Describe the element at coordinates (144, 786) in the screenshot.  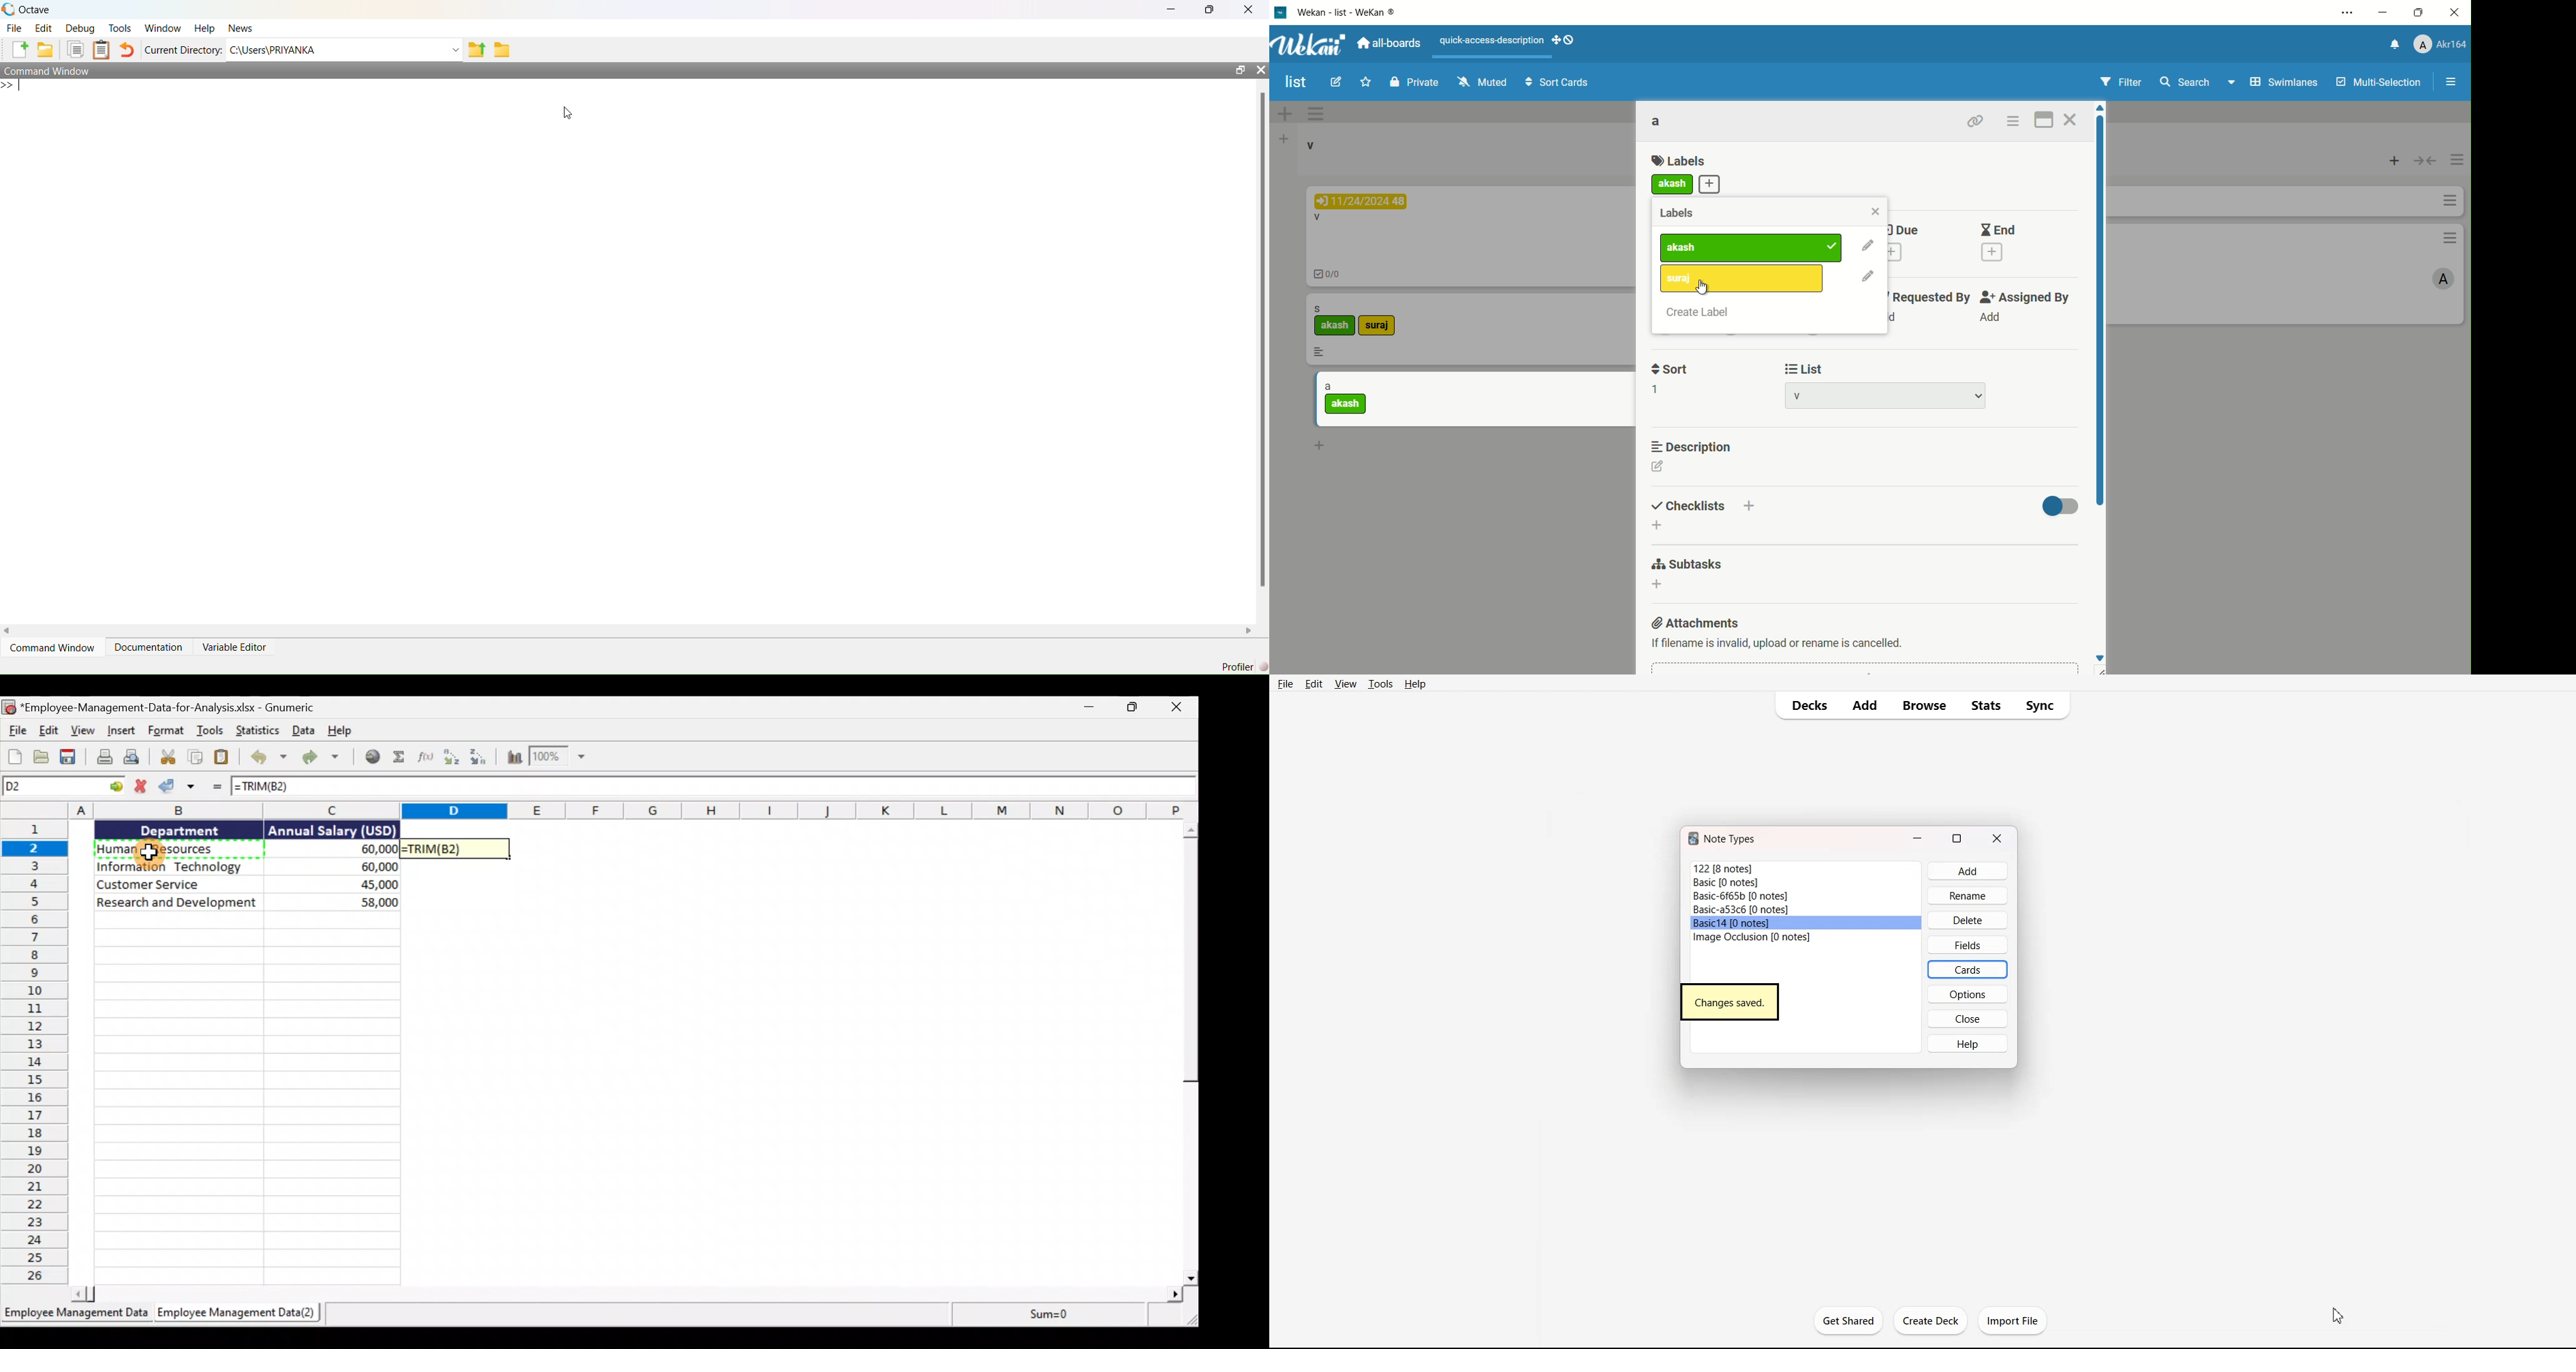
I see `Cancel change` at that location.